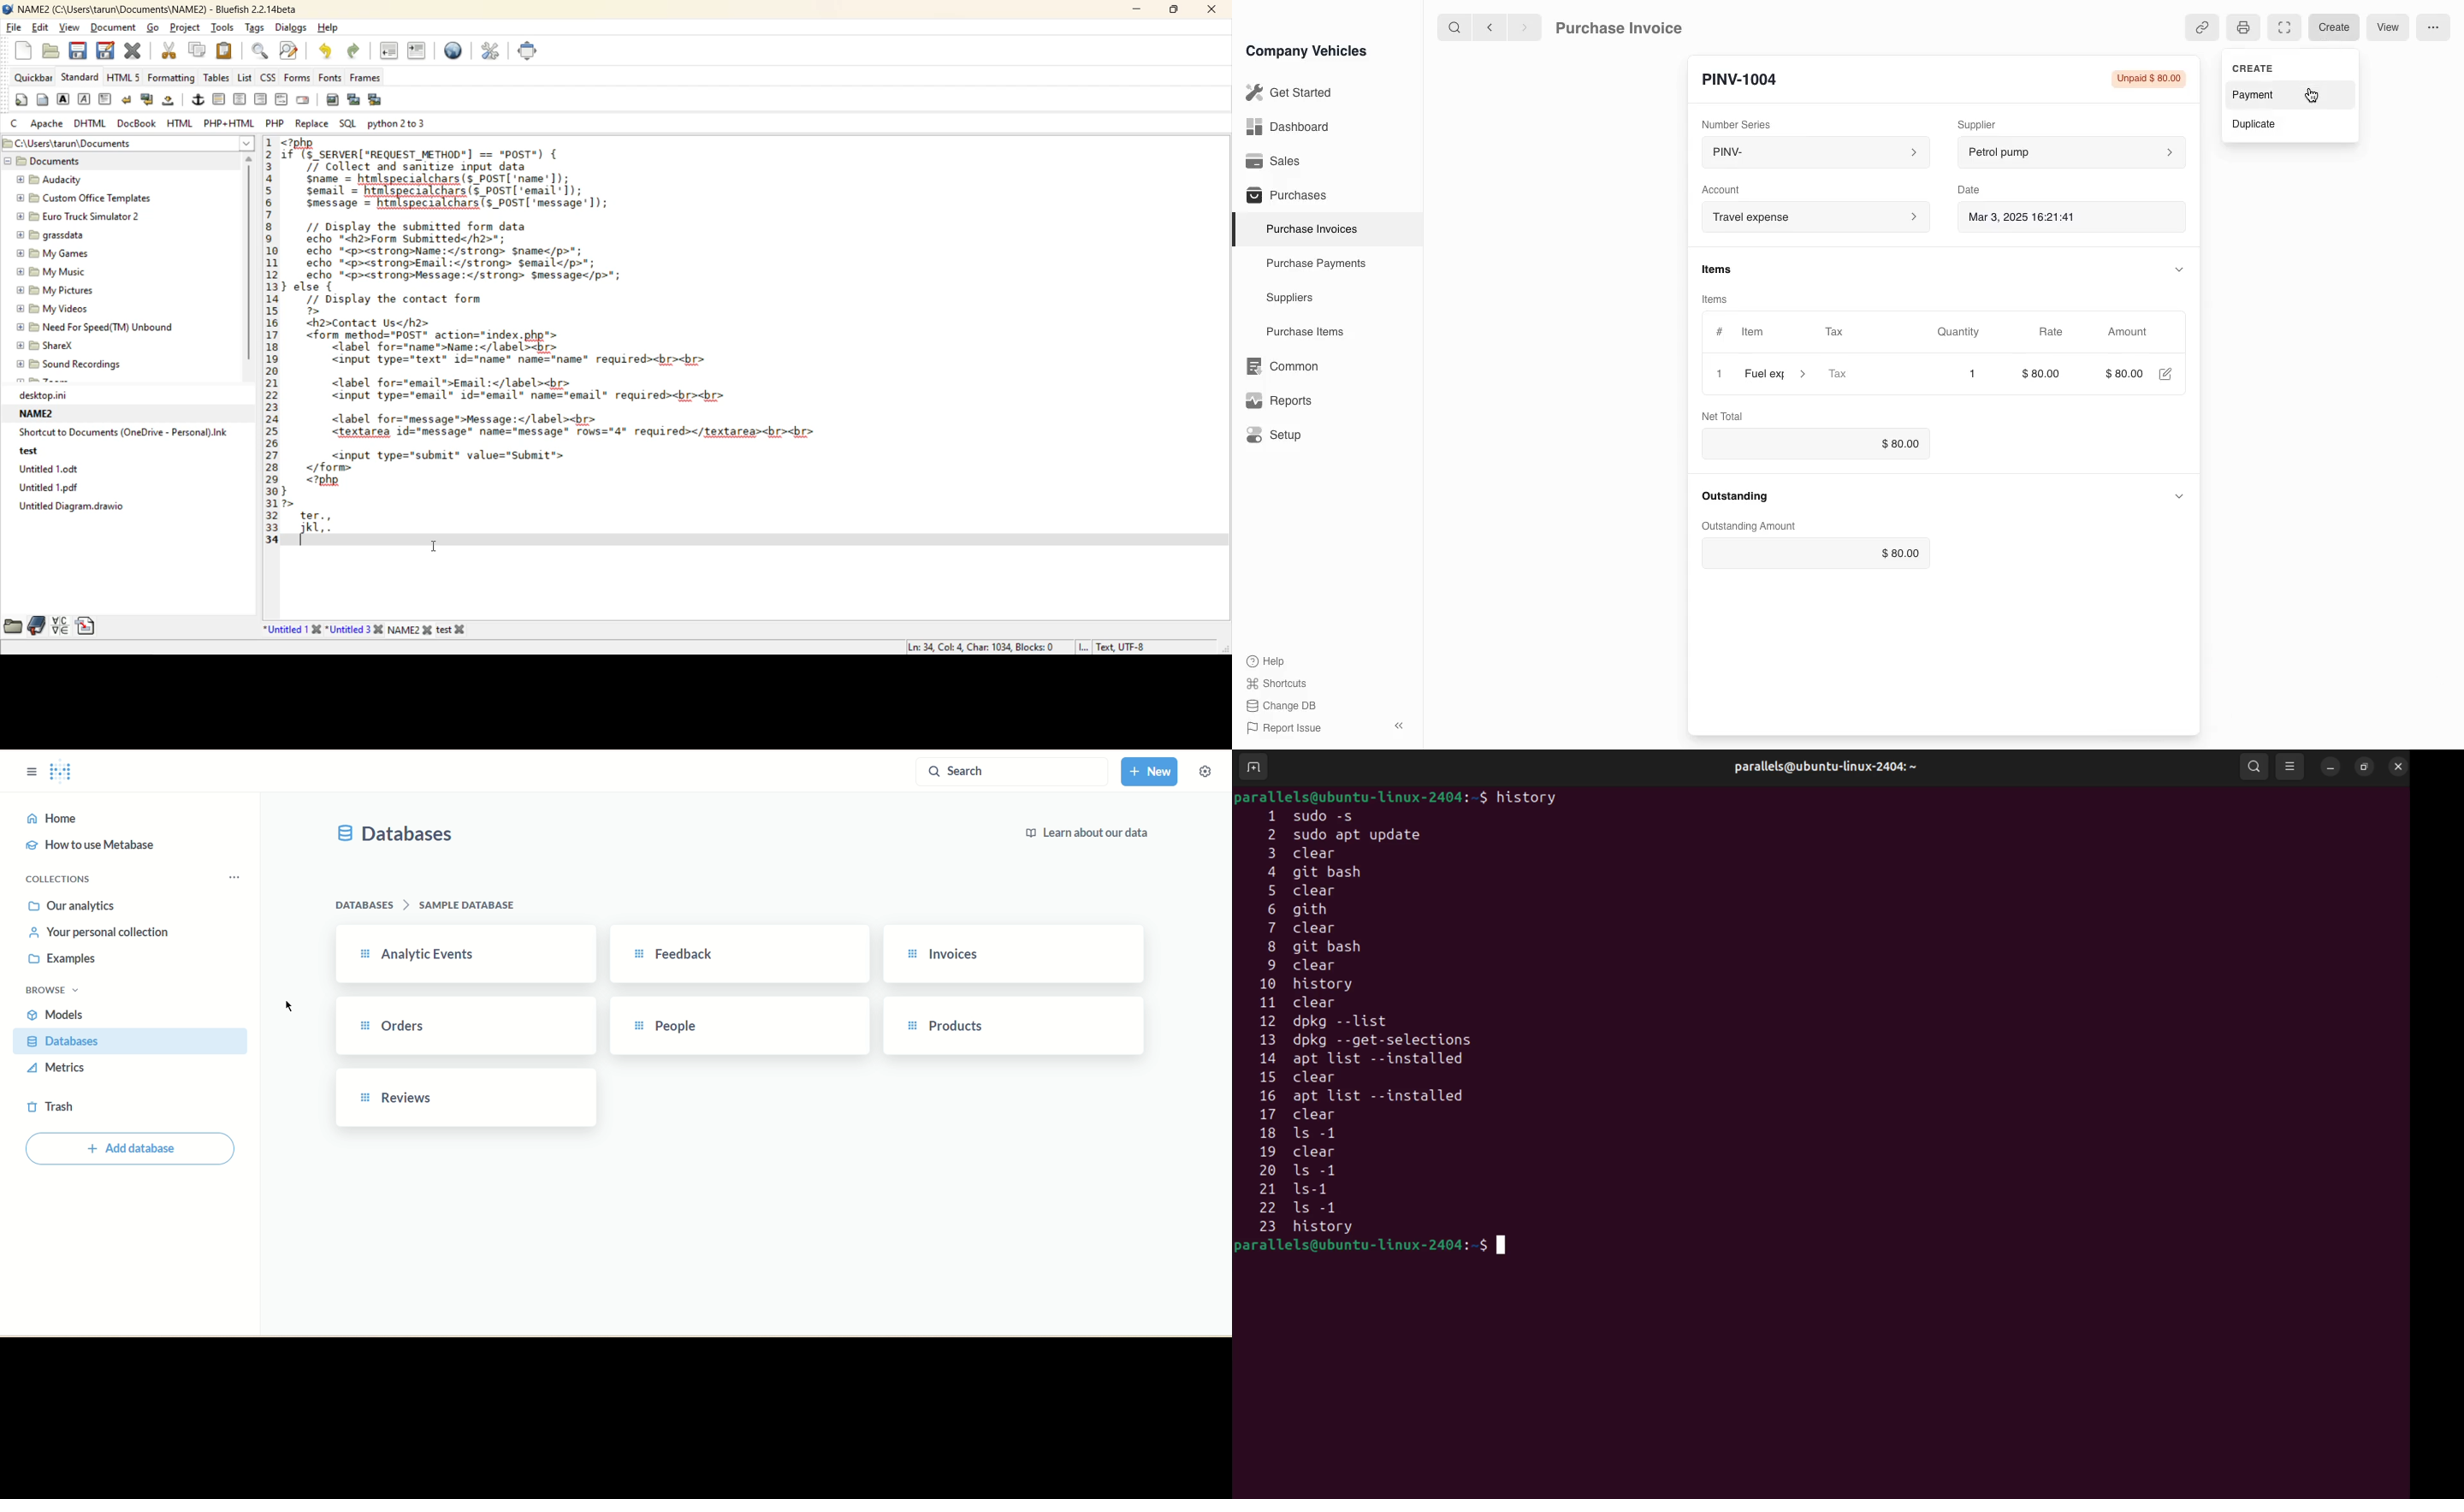 The image size is (2464, 1512). I want to click on Untitled 1.0dt, so click(63, 468).